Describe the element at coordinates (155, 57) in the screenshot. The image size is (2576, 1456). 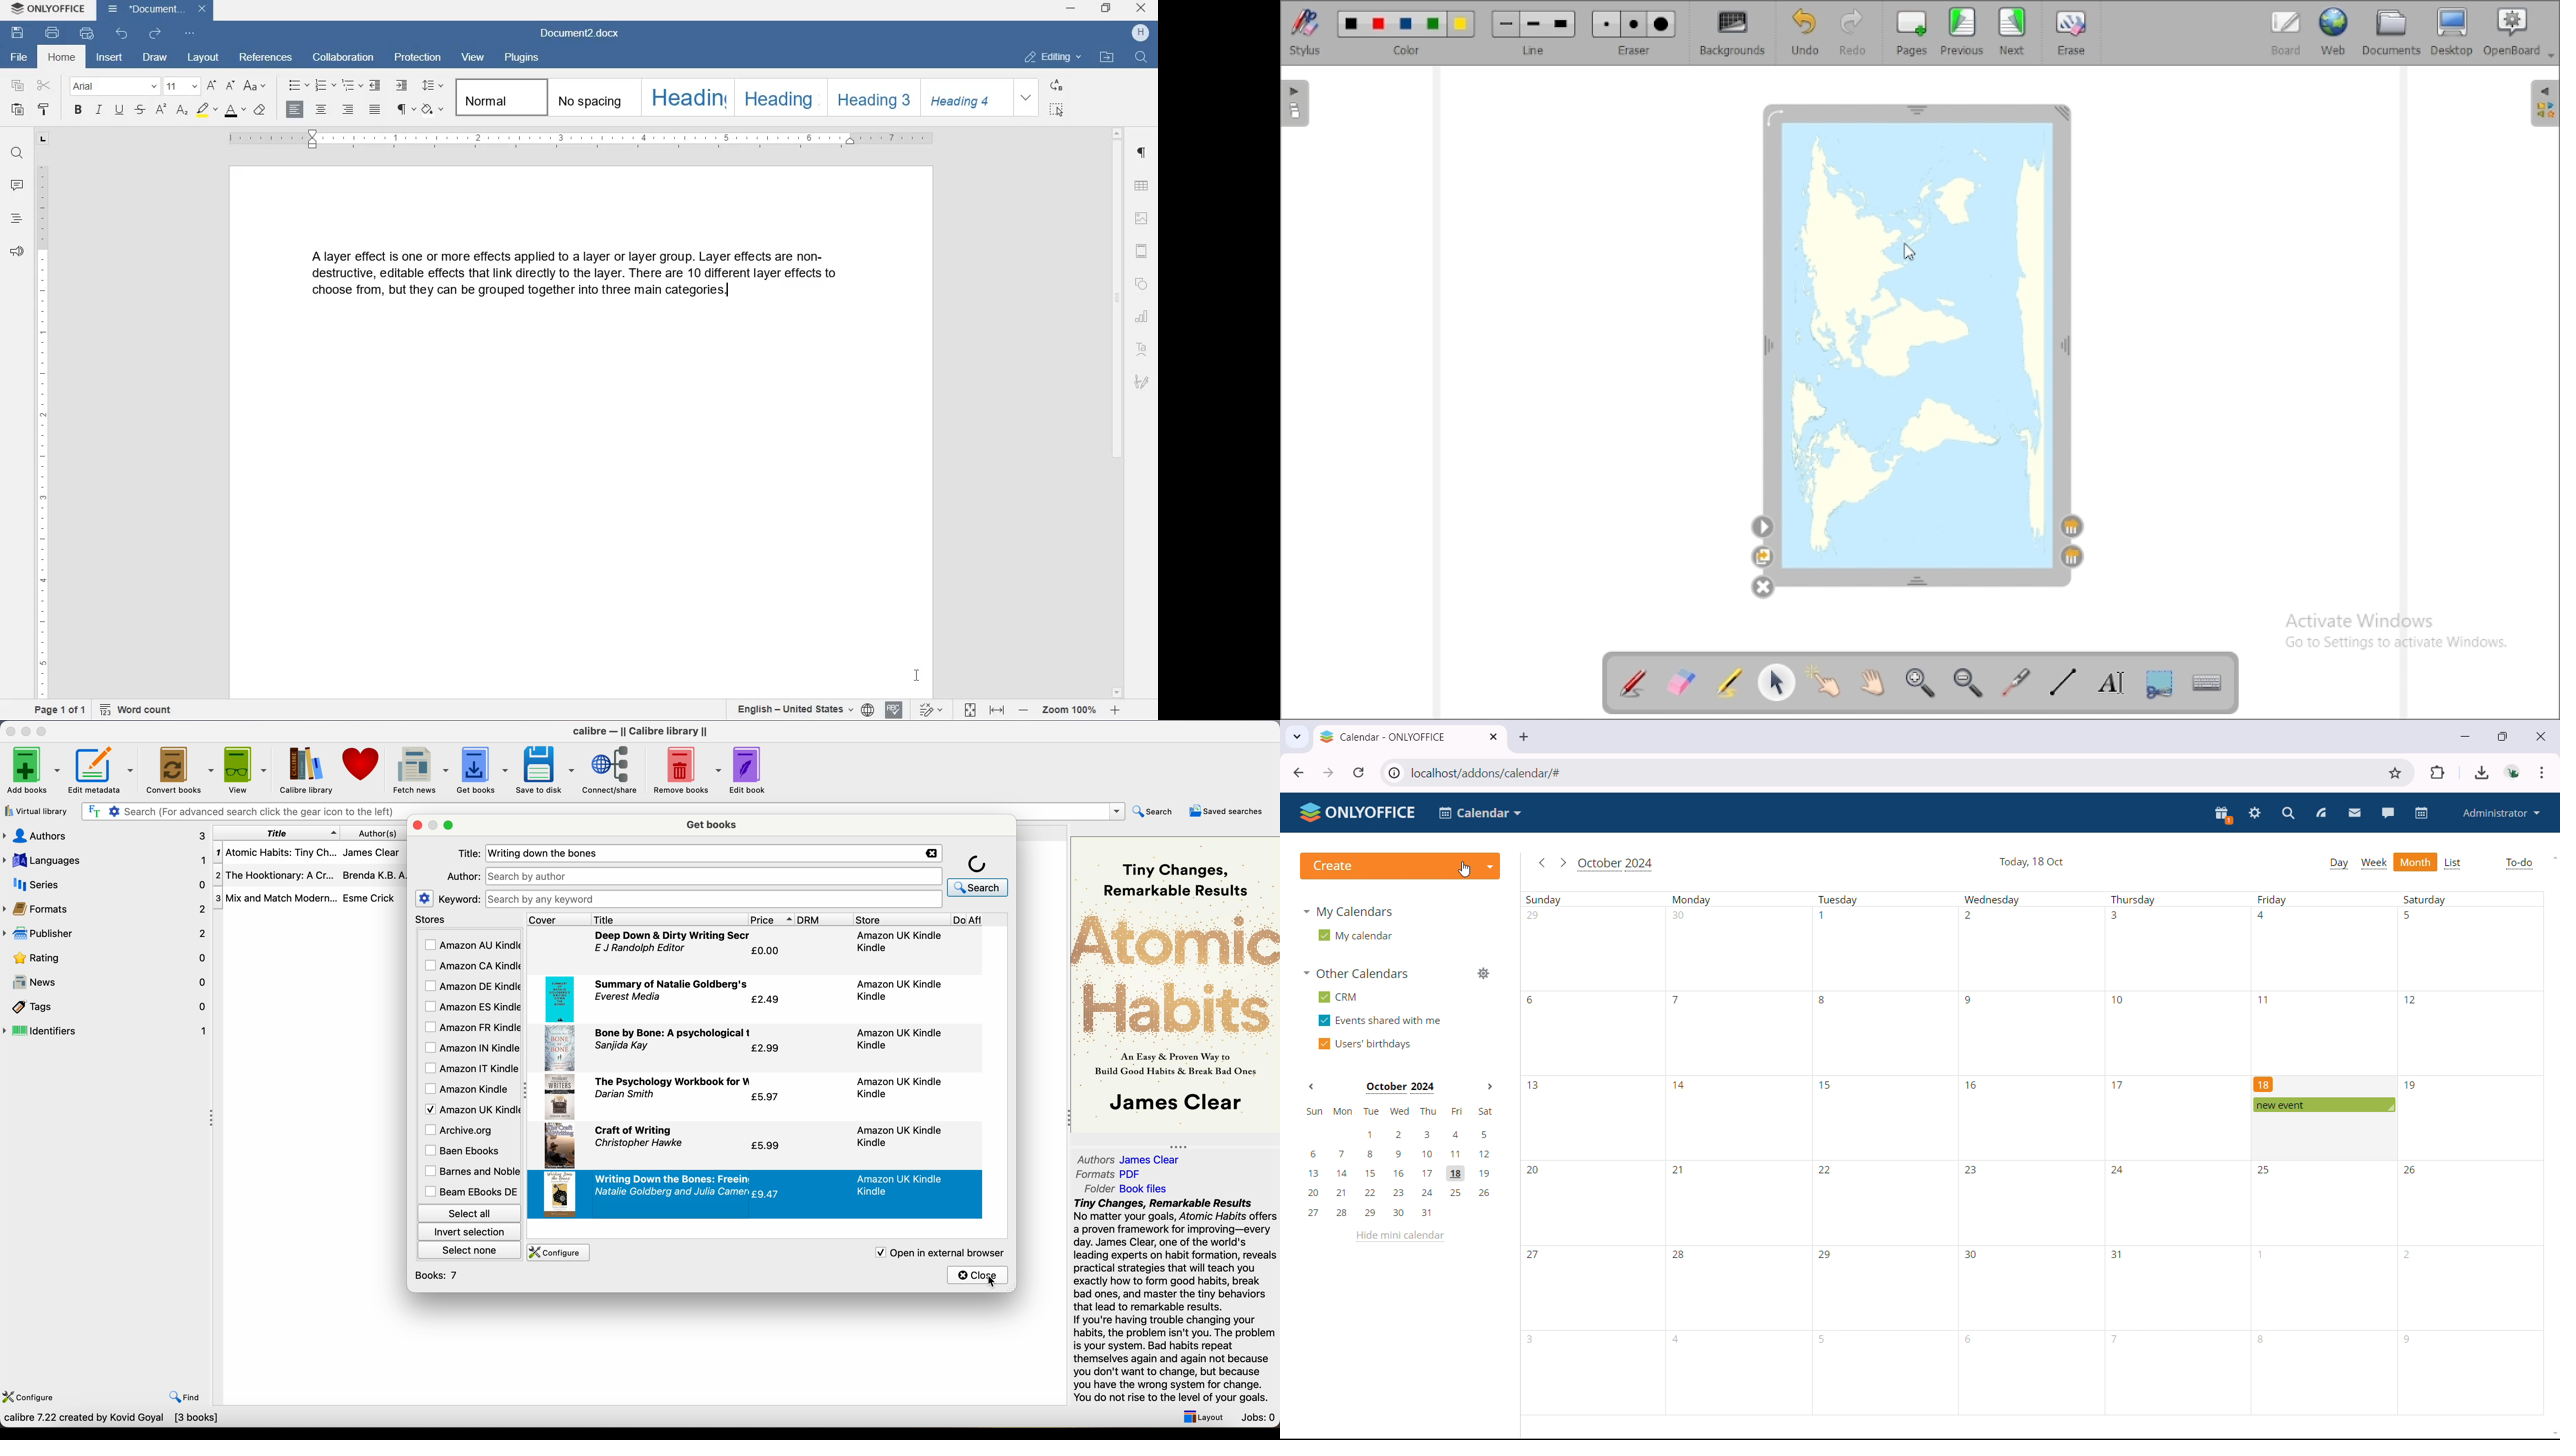
I see `DRAW` at that location.